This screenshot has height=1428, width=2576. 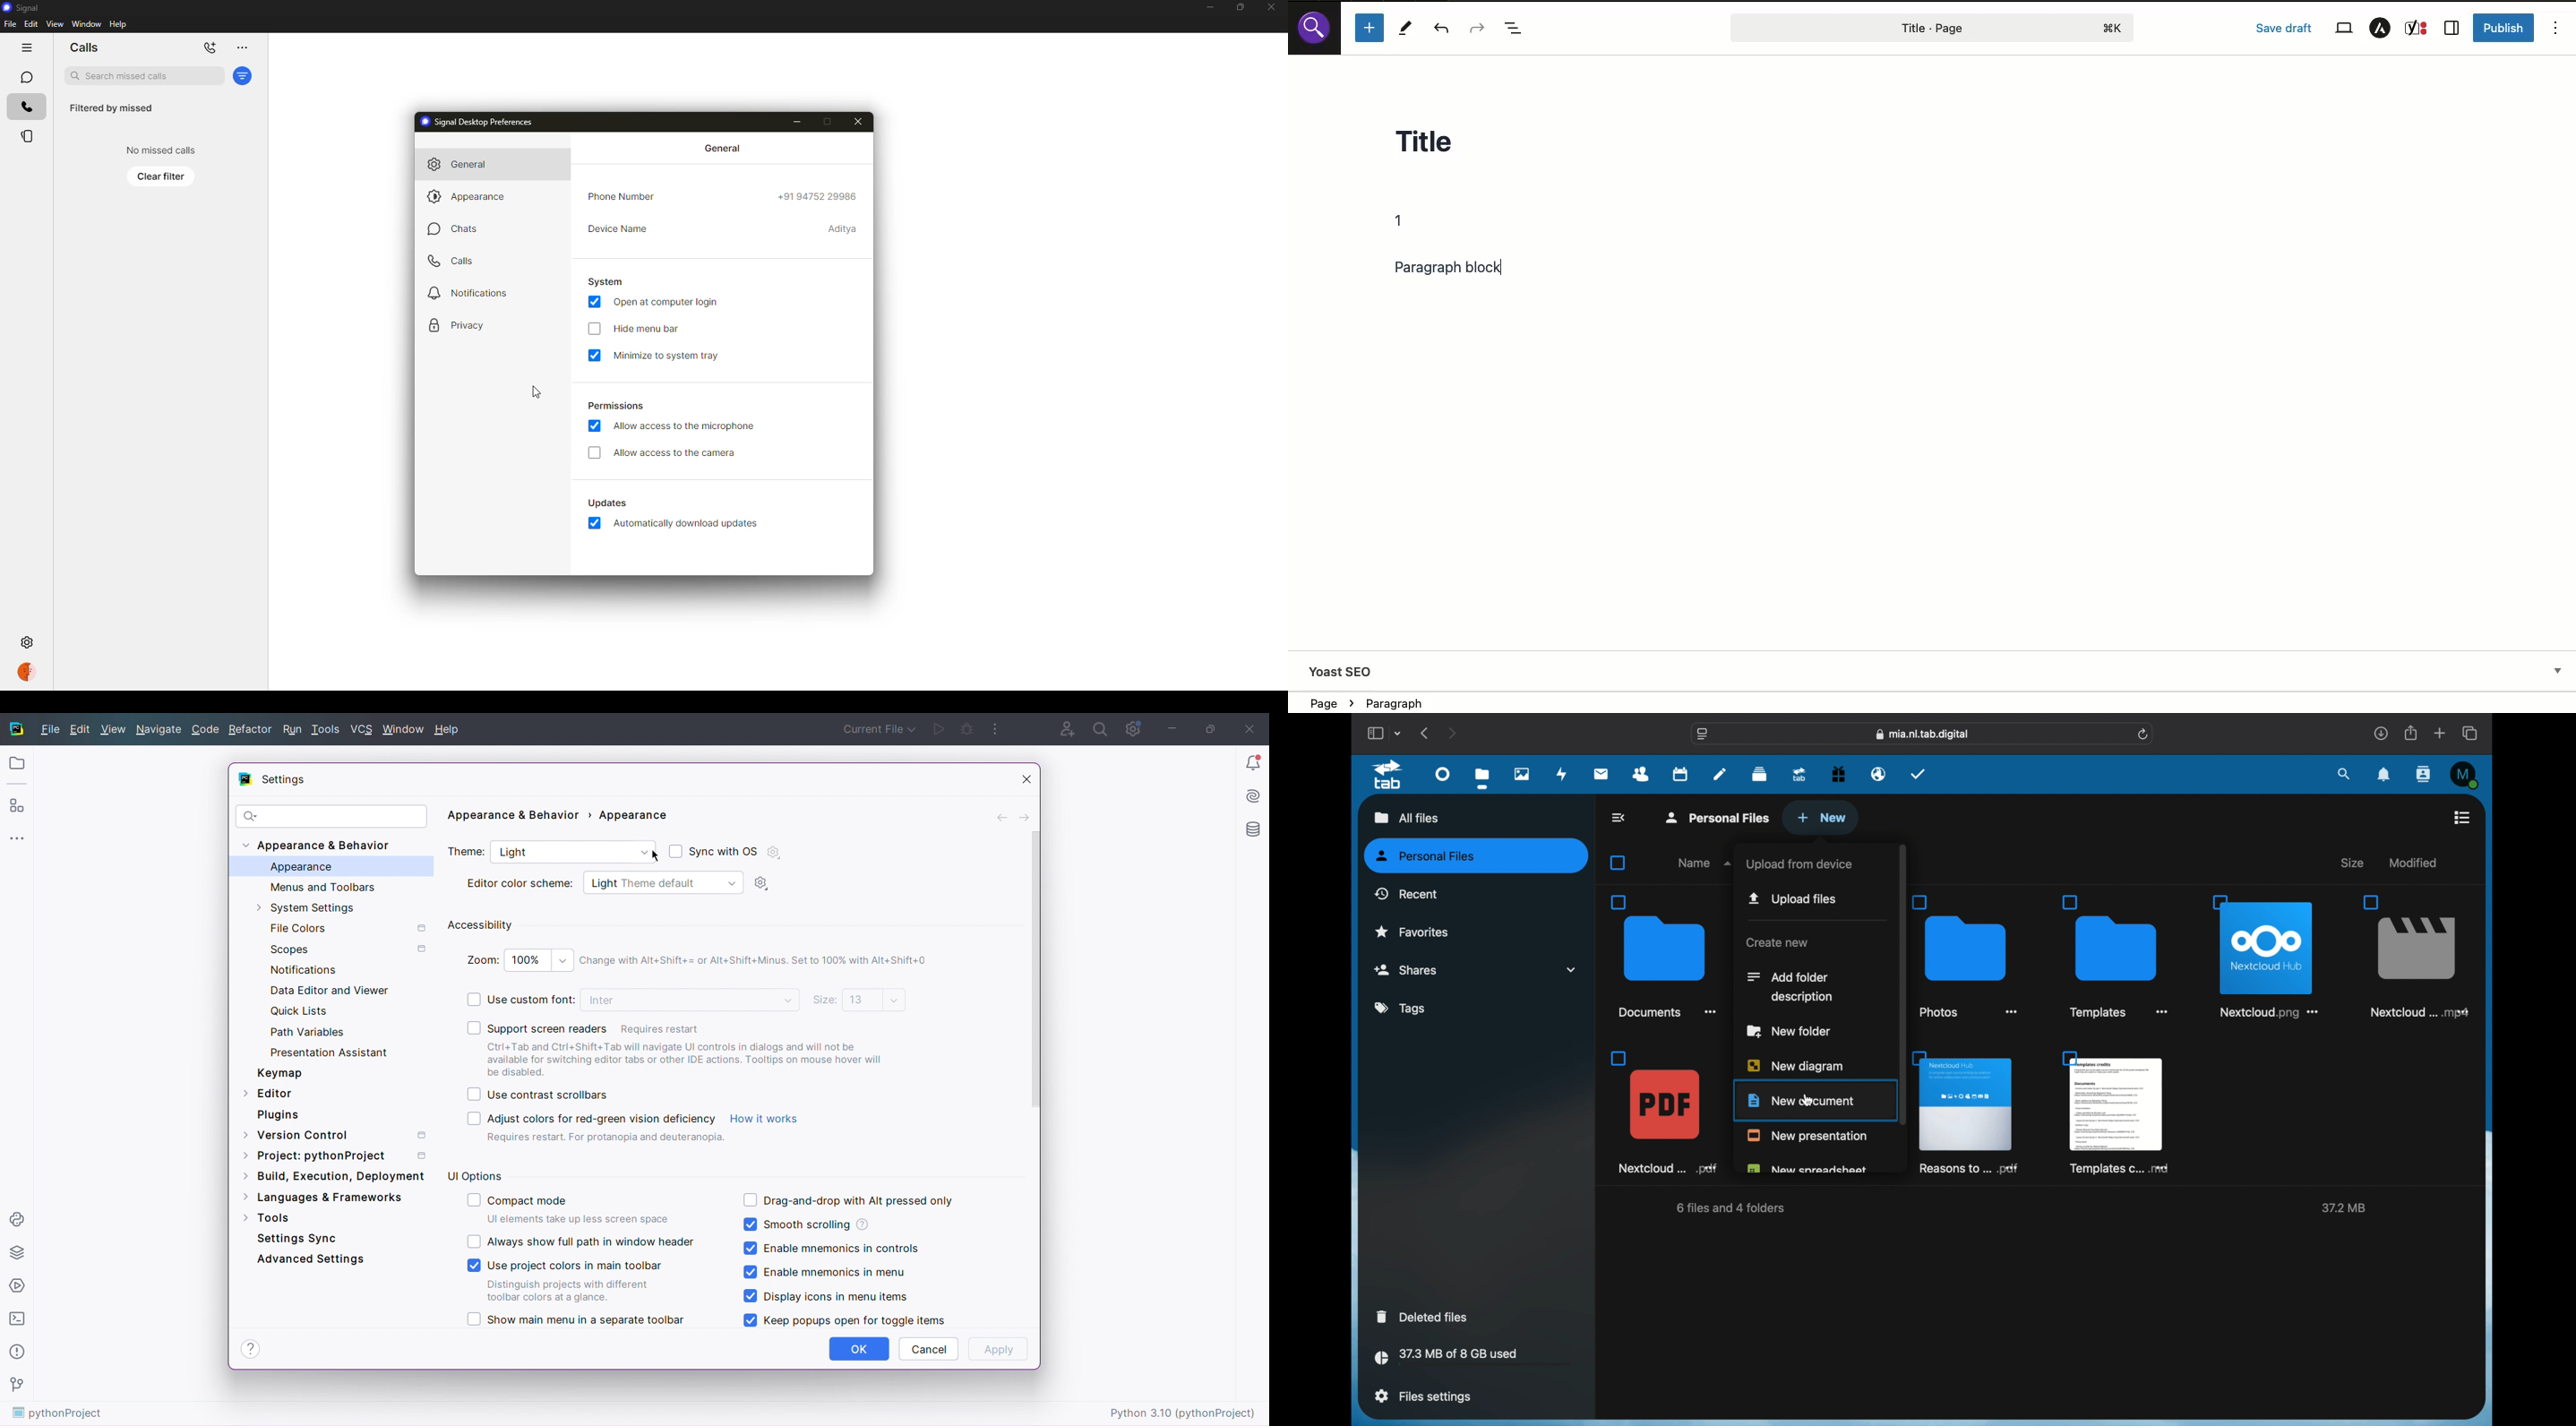 What do you see at coordinates (158, 150) in the screenshot?
I see `no missed calls` at bounding box center [158, 150].